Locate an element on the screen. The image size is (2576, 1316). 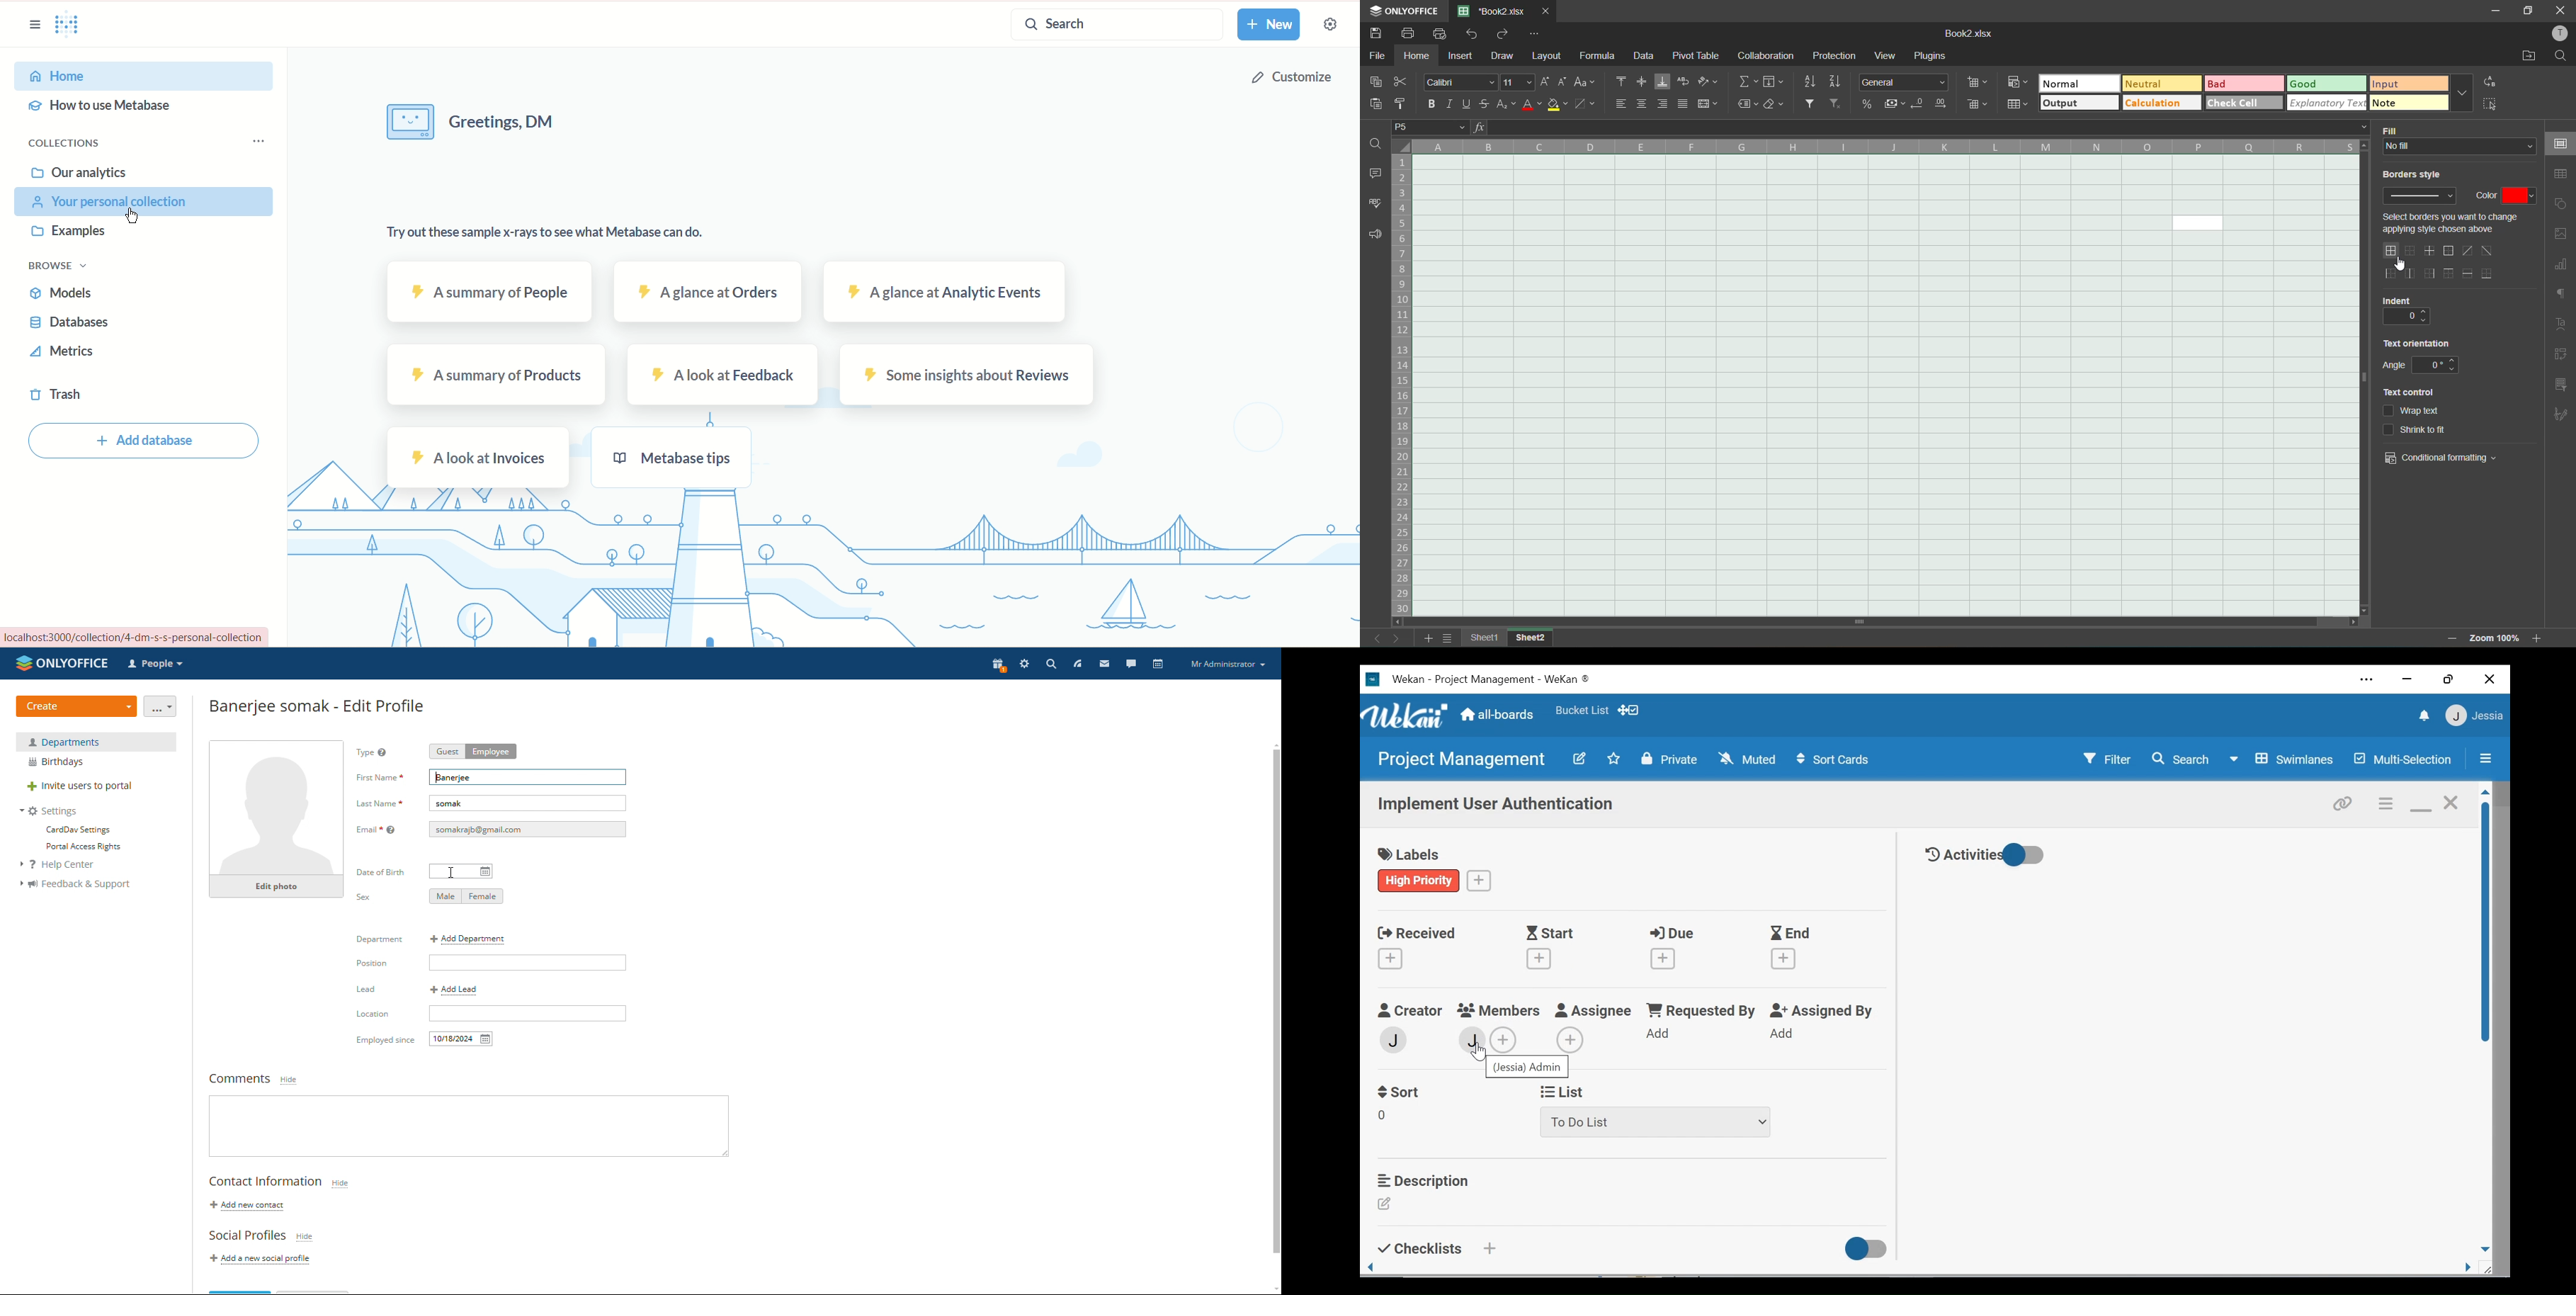
change case is located at coordinates (1585, 83).